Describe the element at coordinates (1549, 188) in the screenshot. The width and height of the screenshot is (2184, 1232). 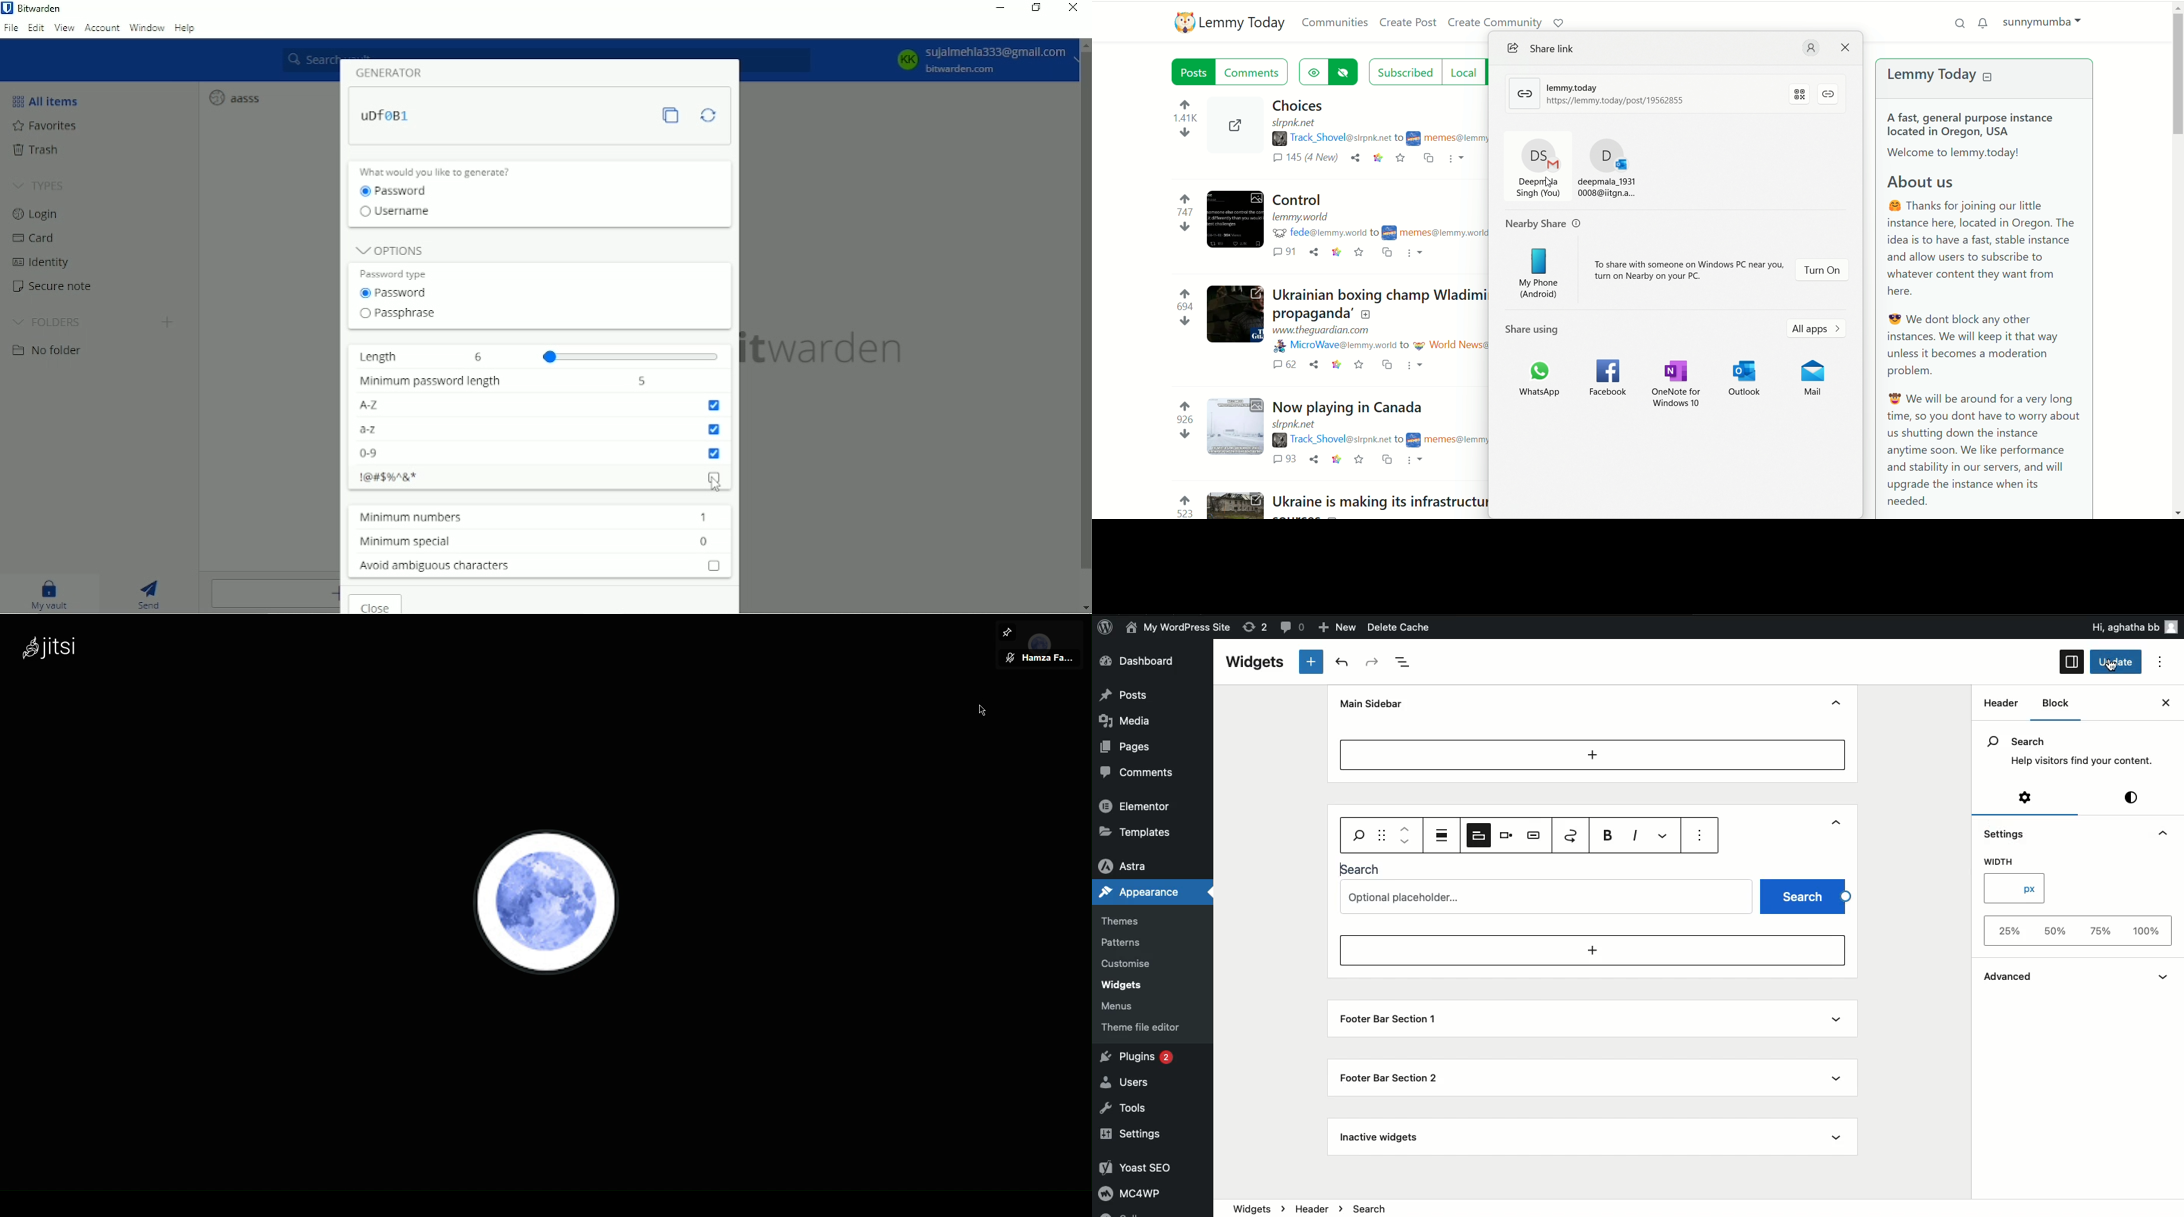
I see `Pointer` at that location.